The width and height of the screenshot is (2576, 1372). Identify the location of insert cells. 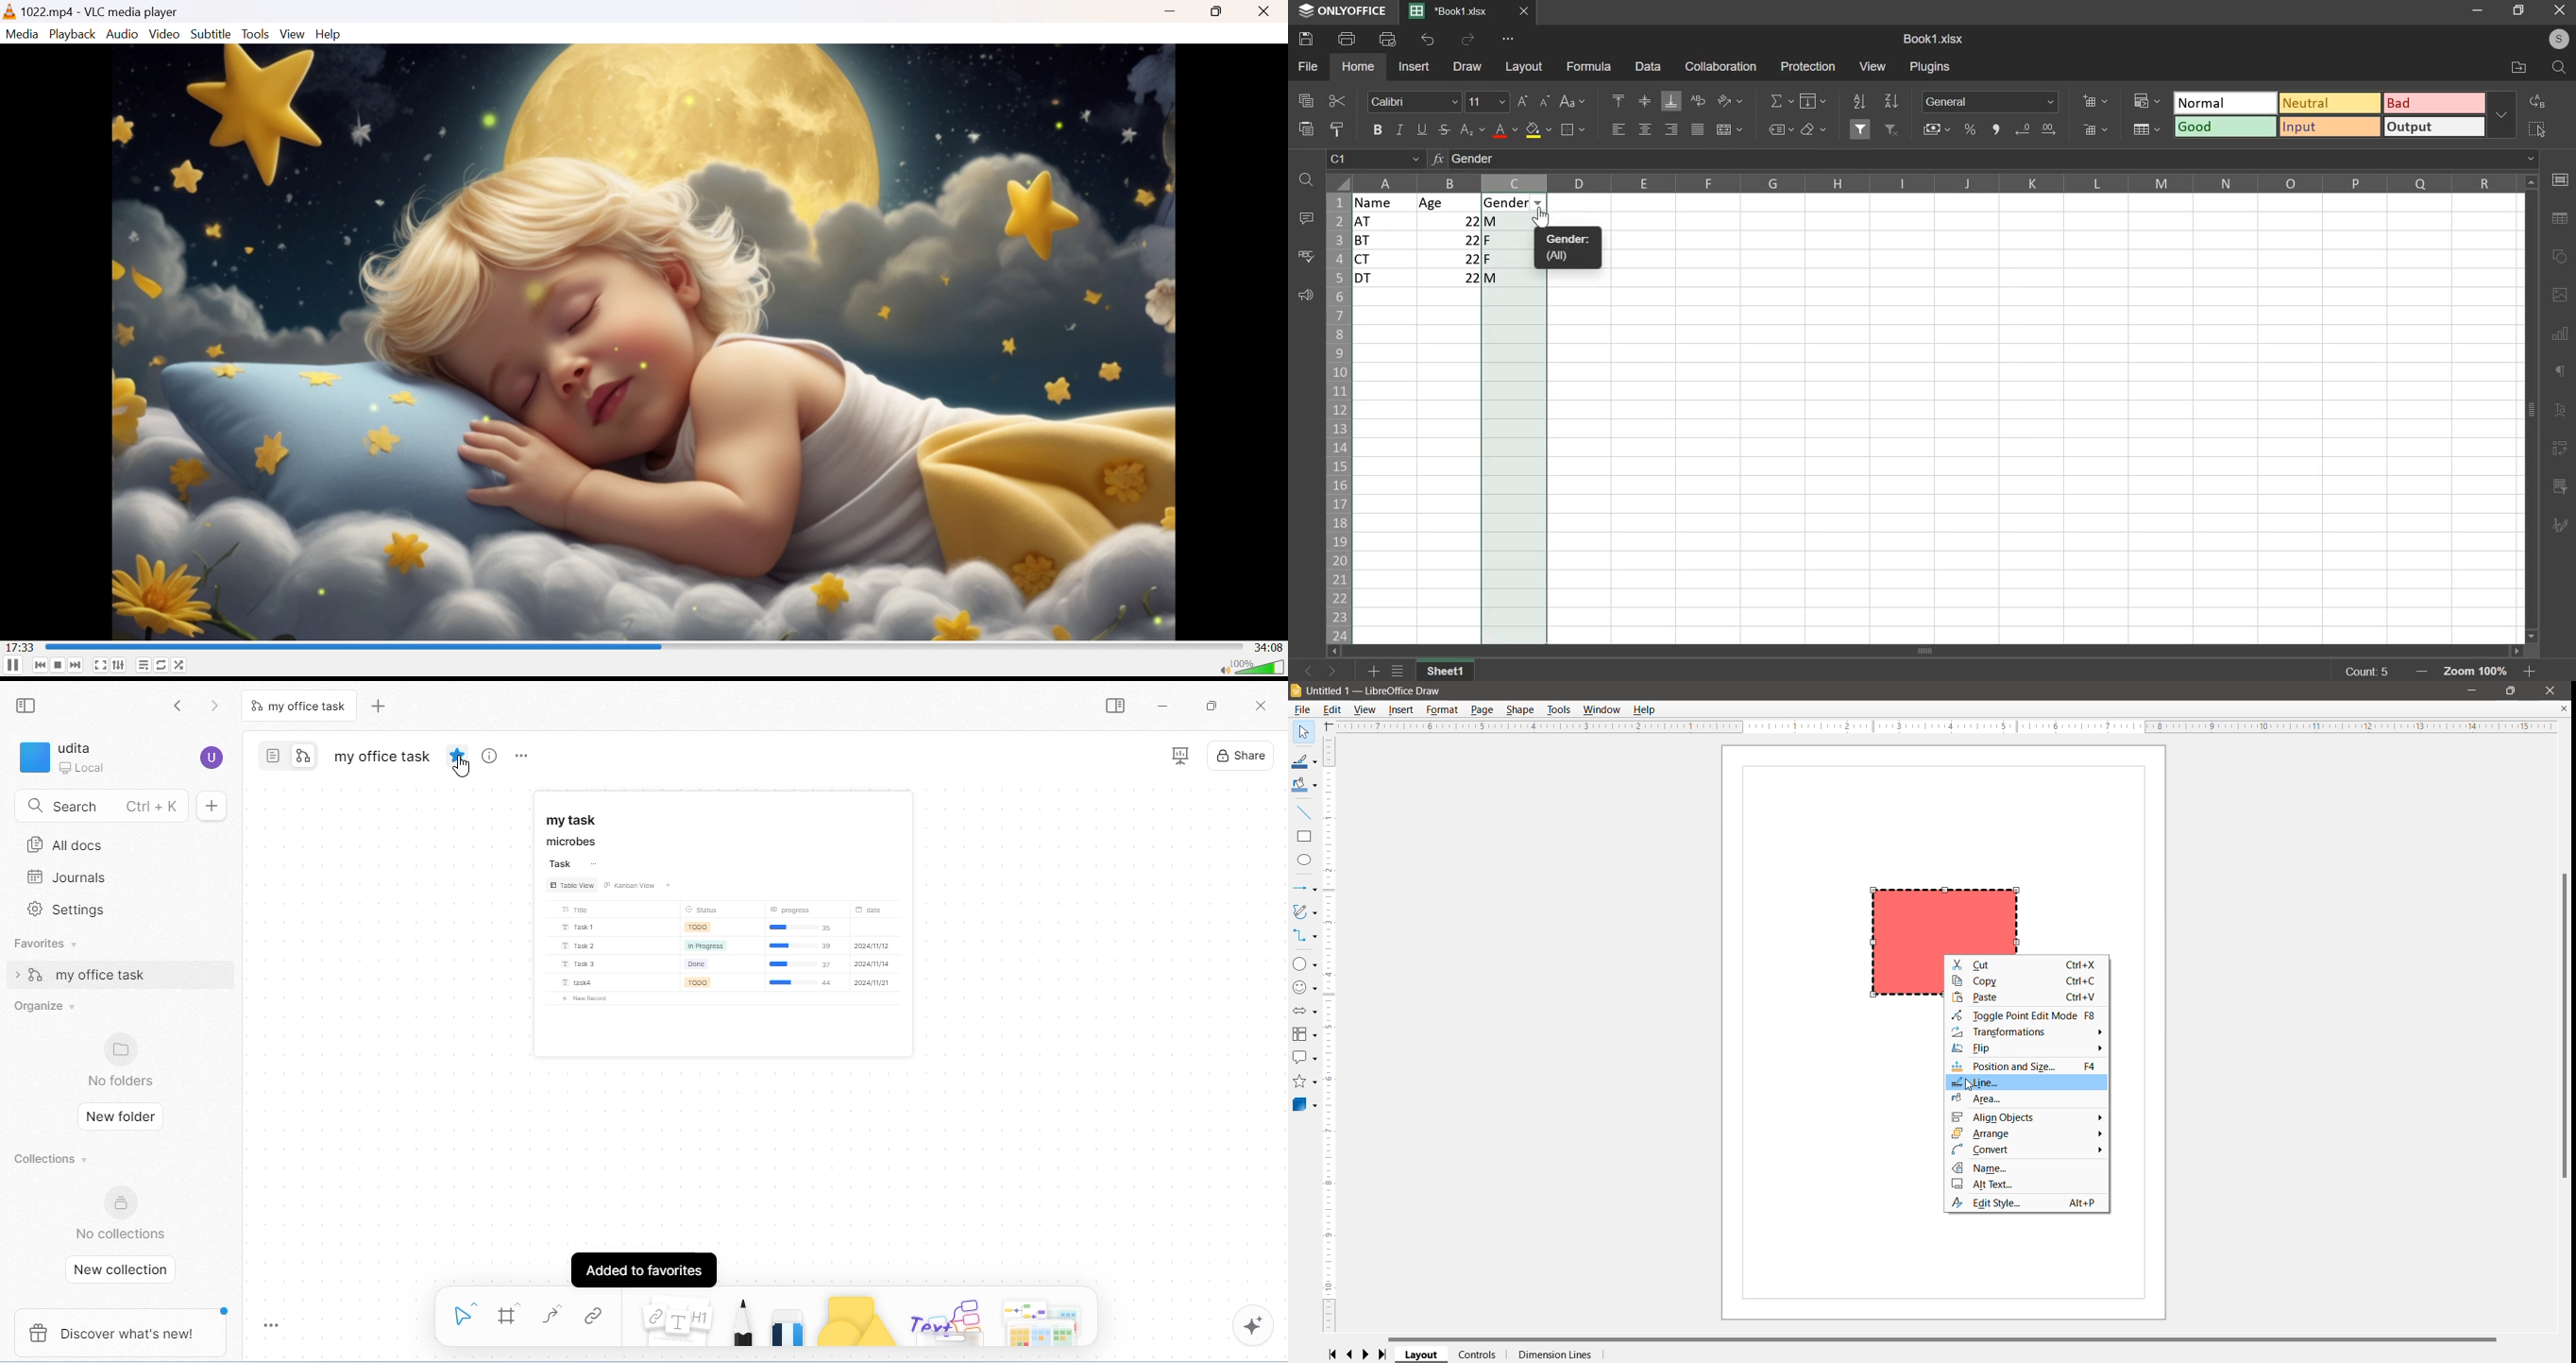
(2095, 101).